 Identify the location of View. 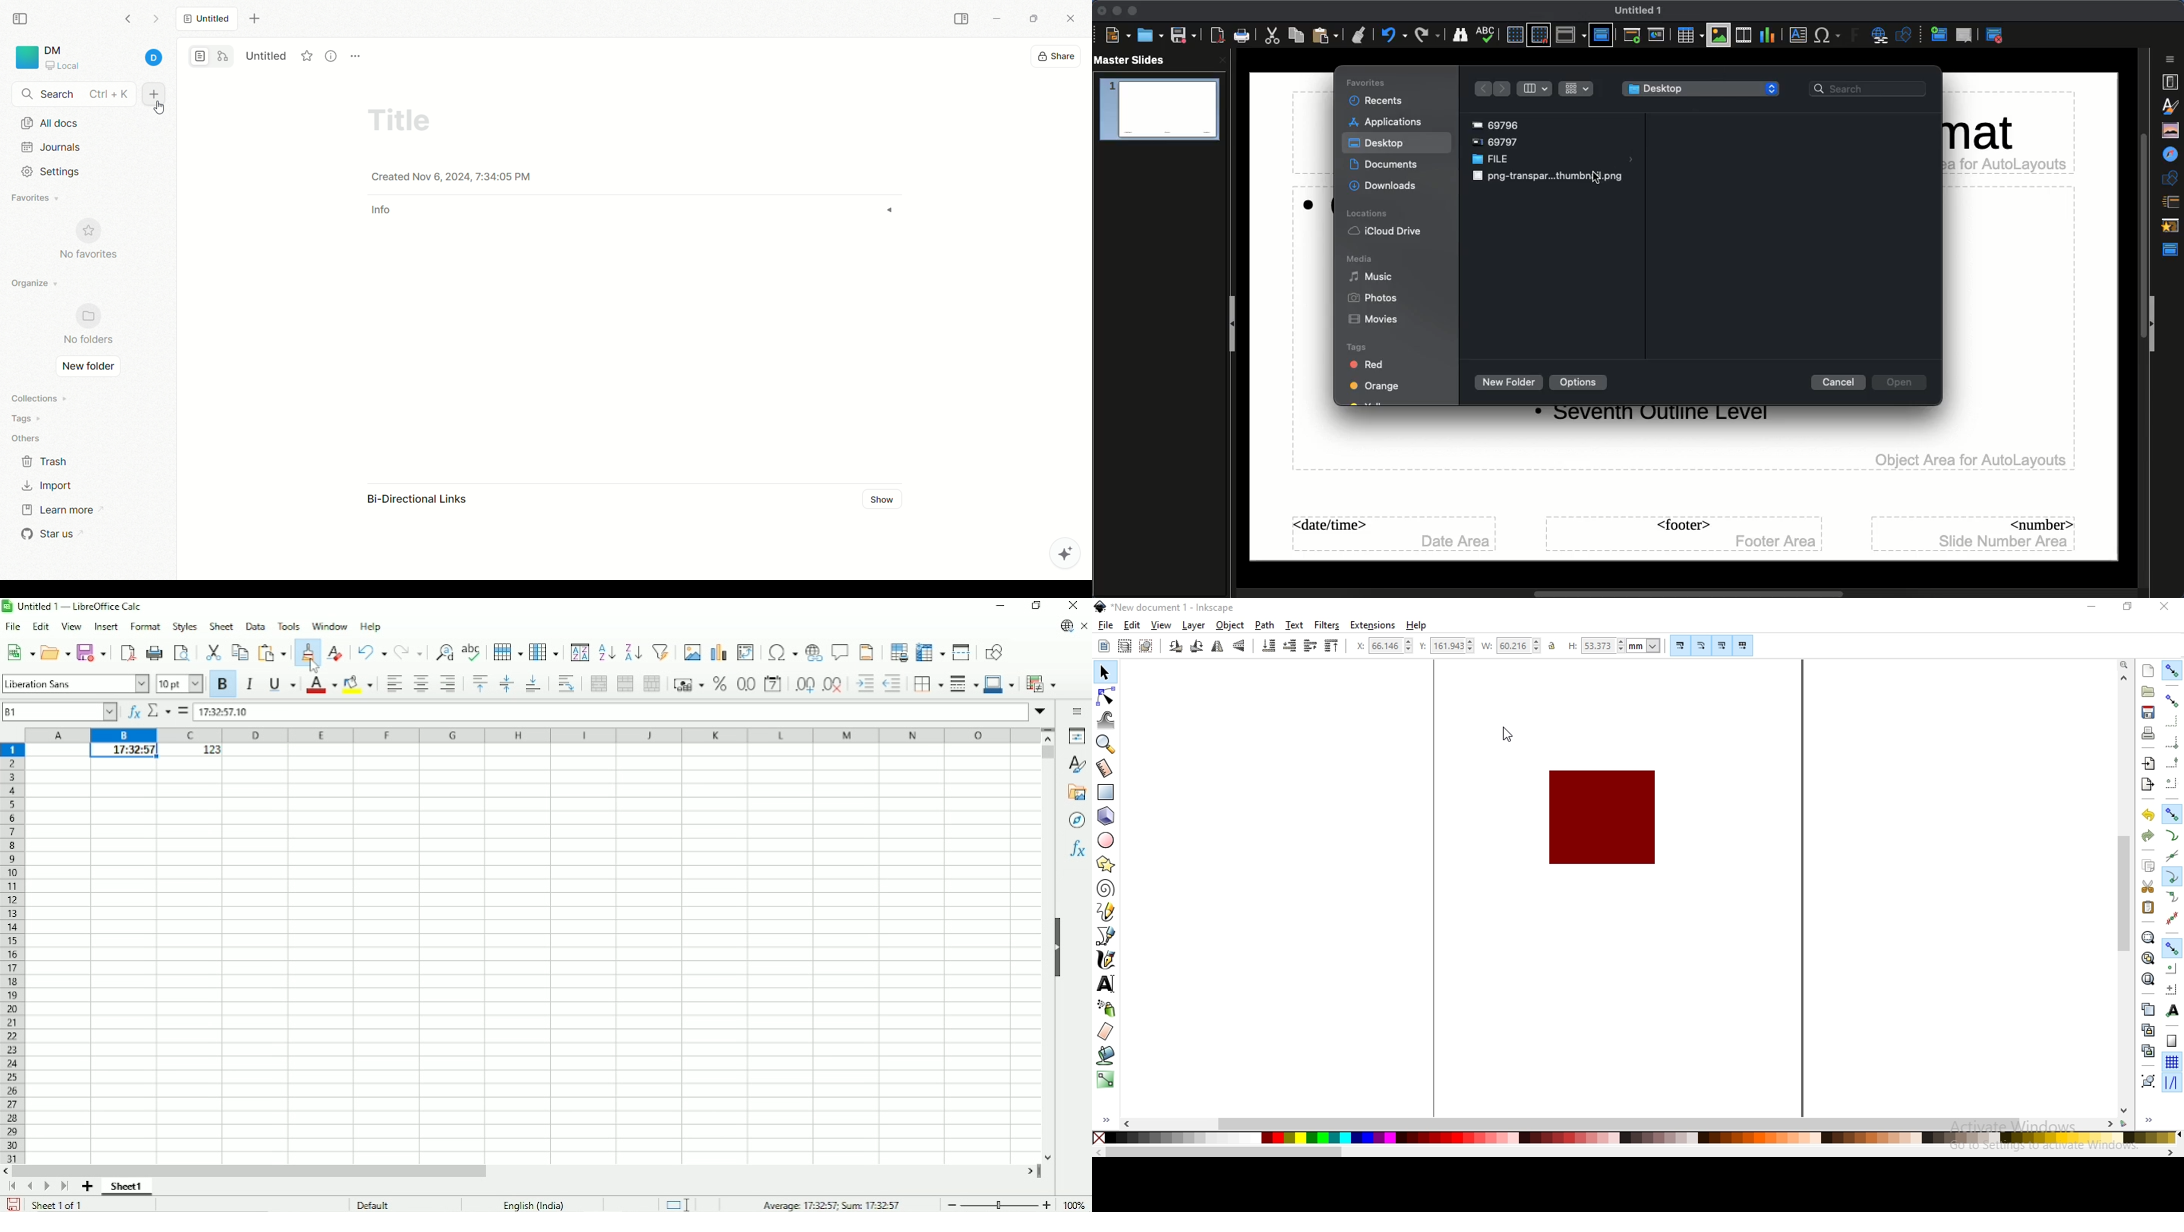
(70, 627).